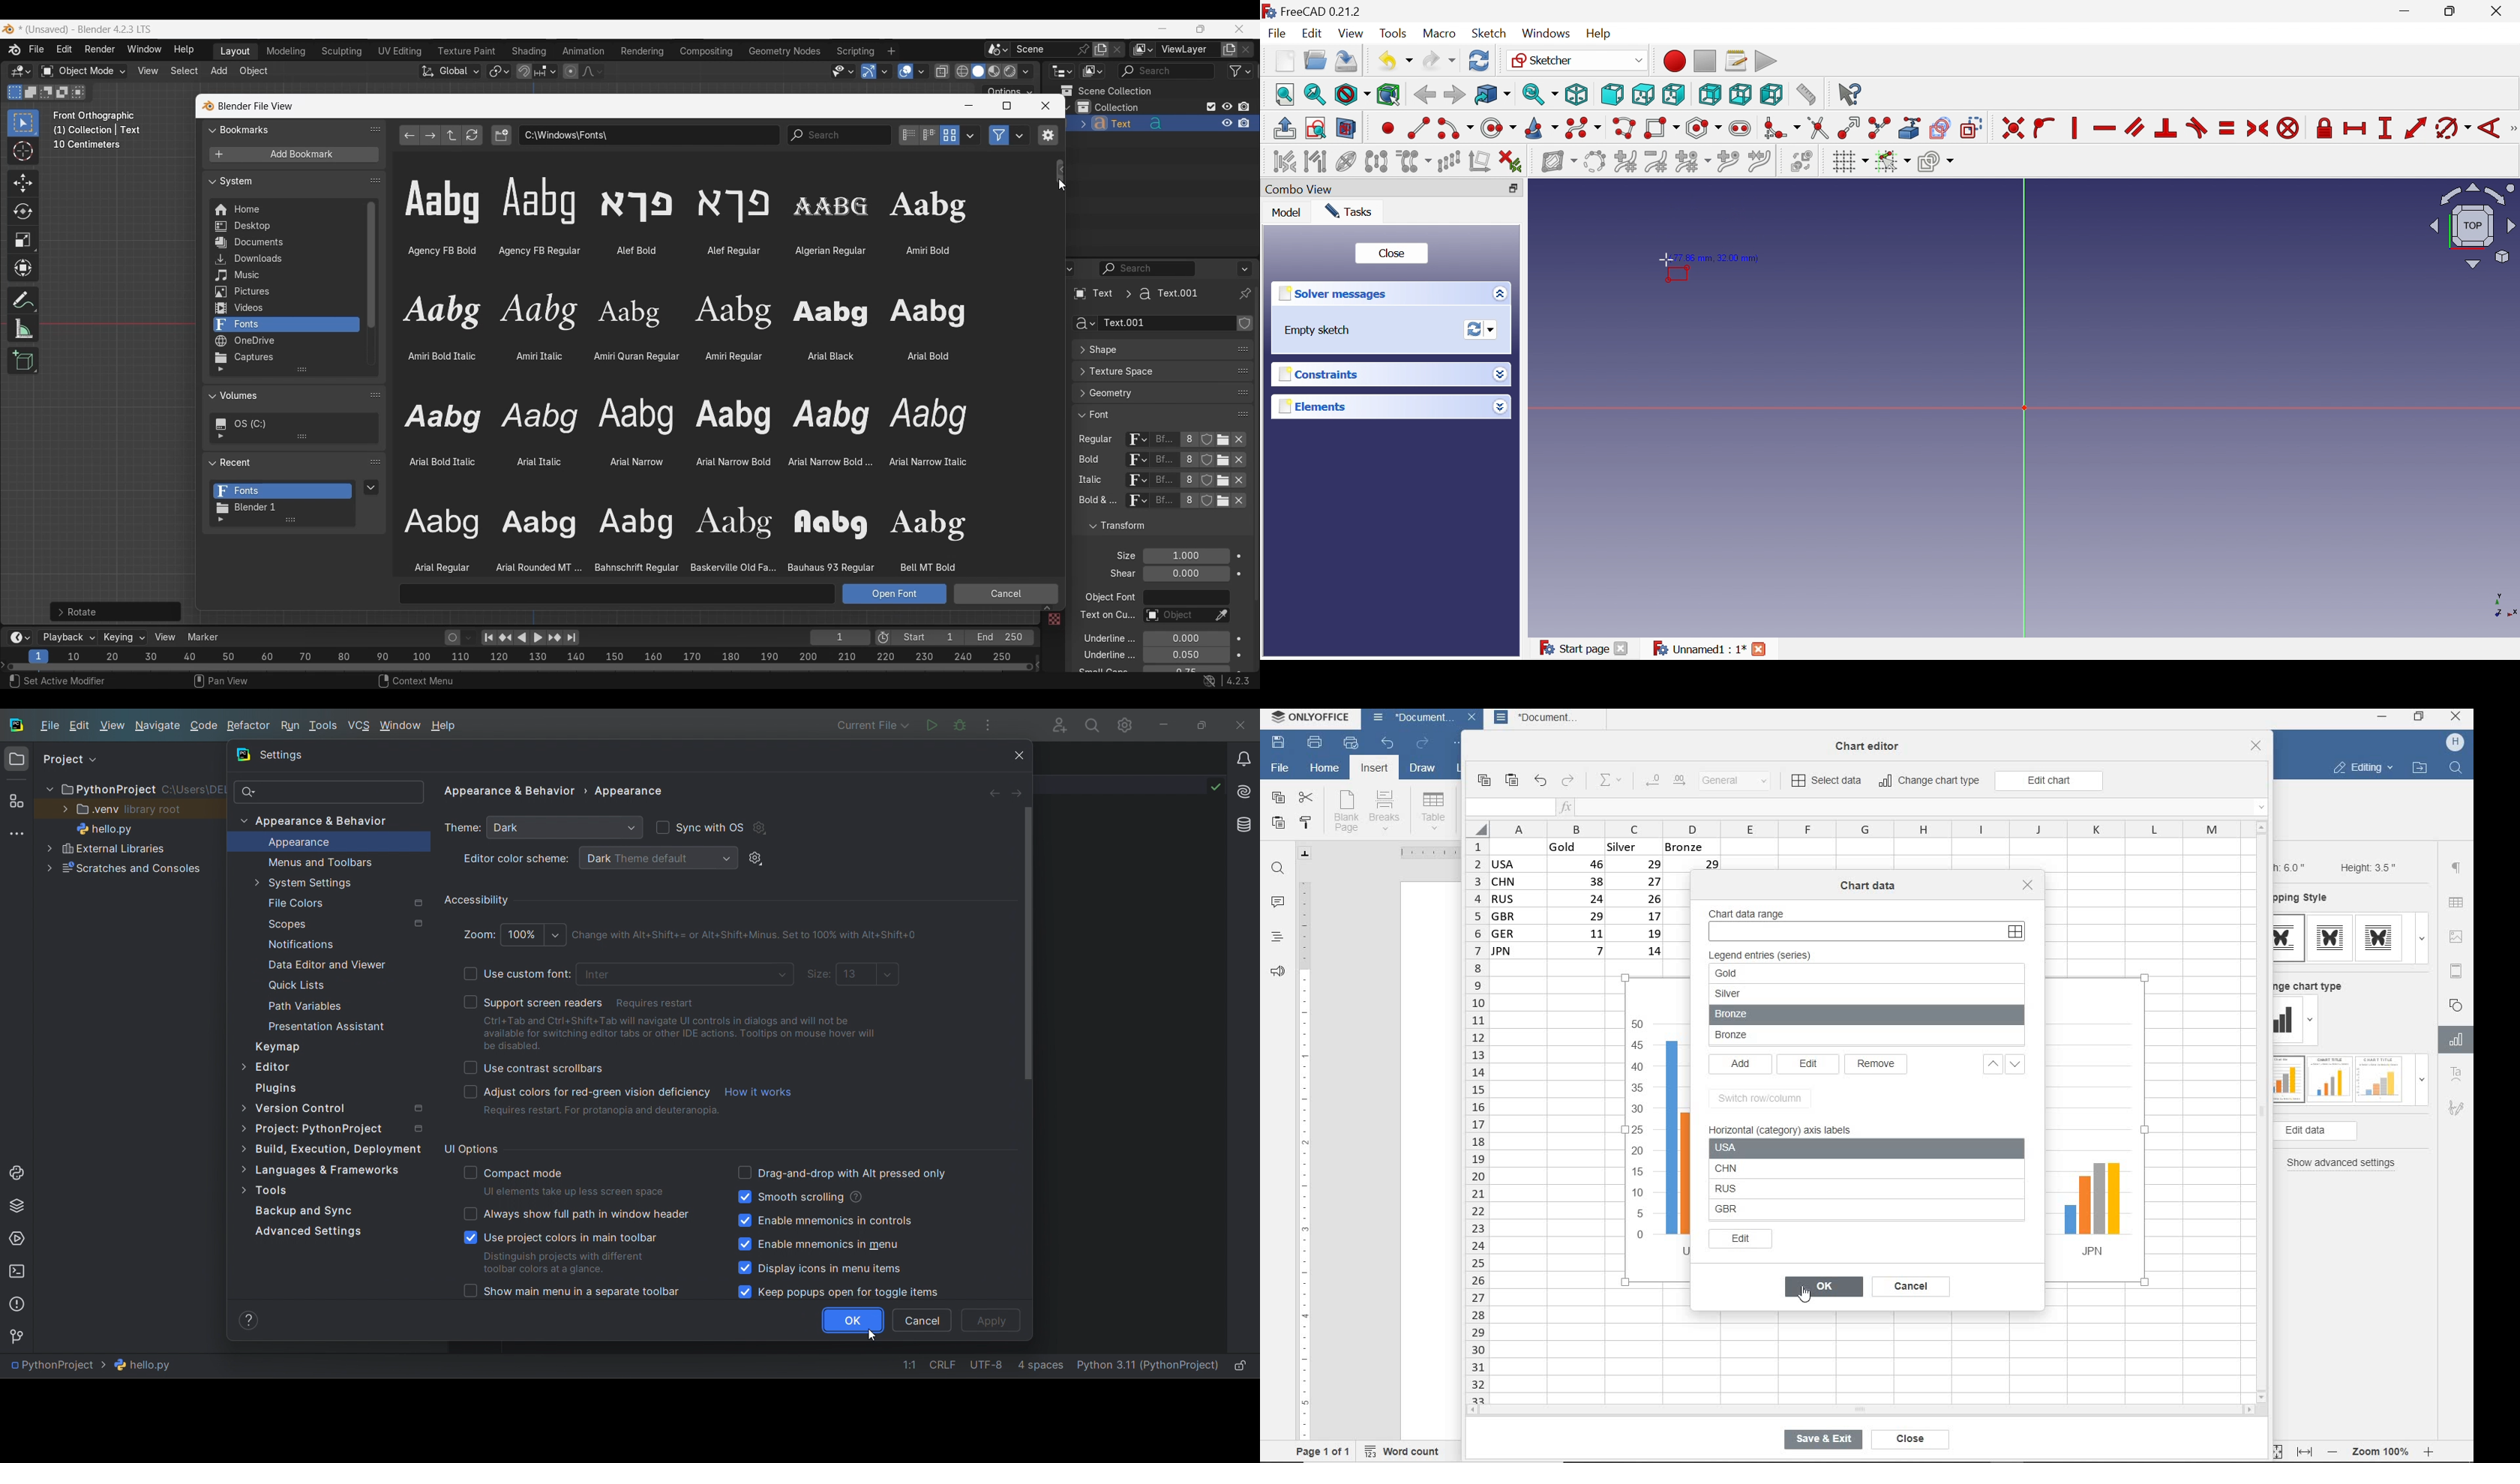 The height and width of the screenshot is (1484, 2520). Describe the element at coordinates (854, 51) in the screenshot. I see `Scripting workspace` at that location.